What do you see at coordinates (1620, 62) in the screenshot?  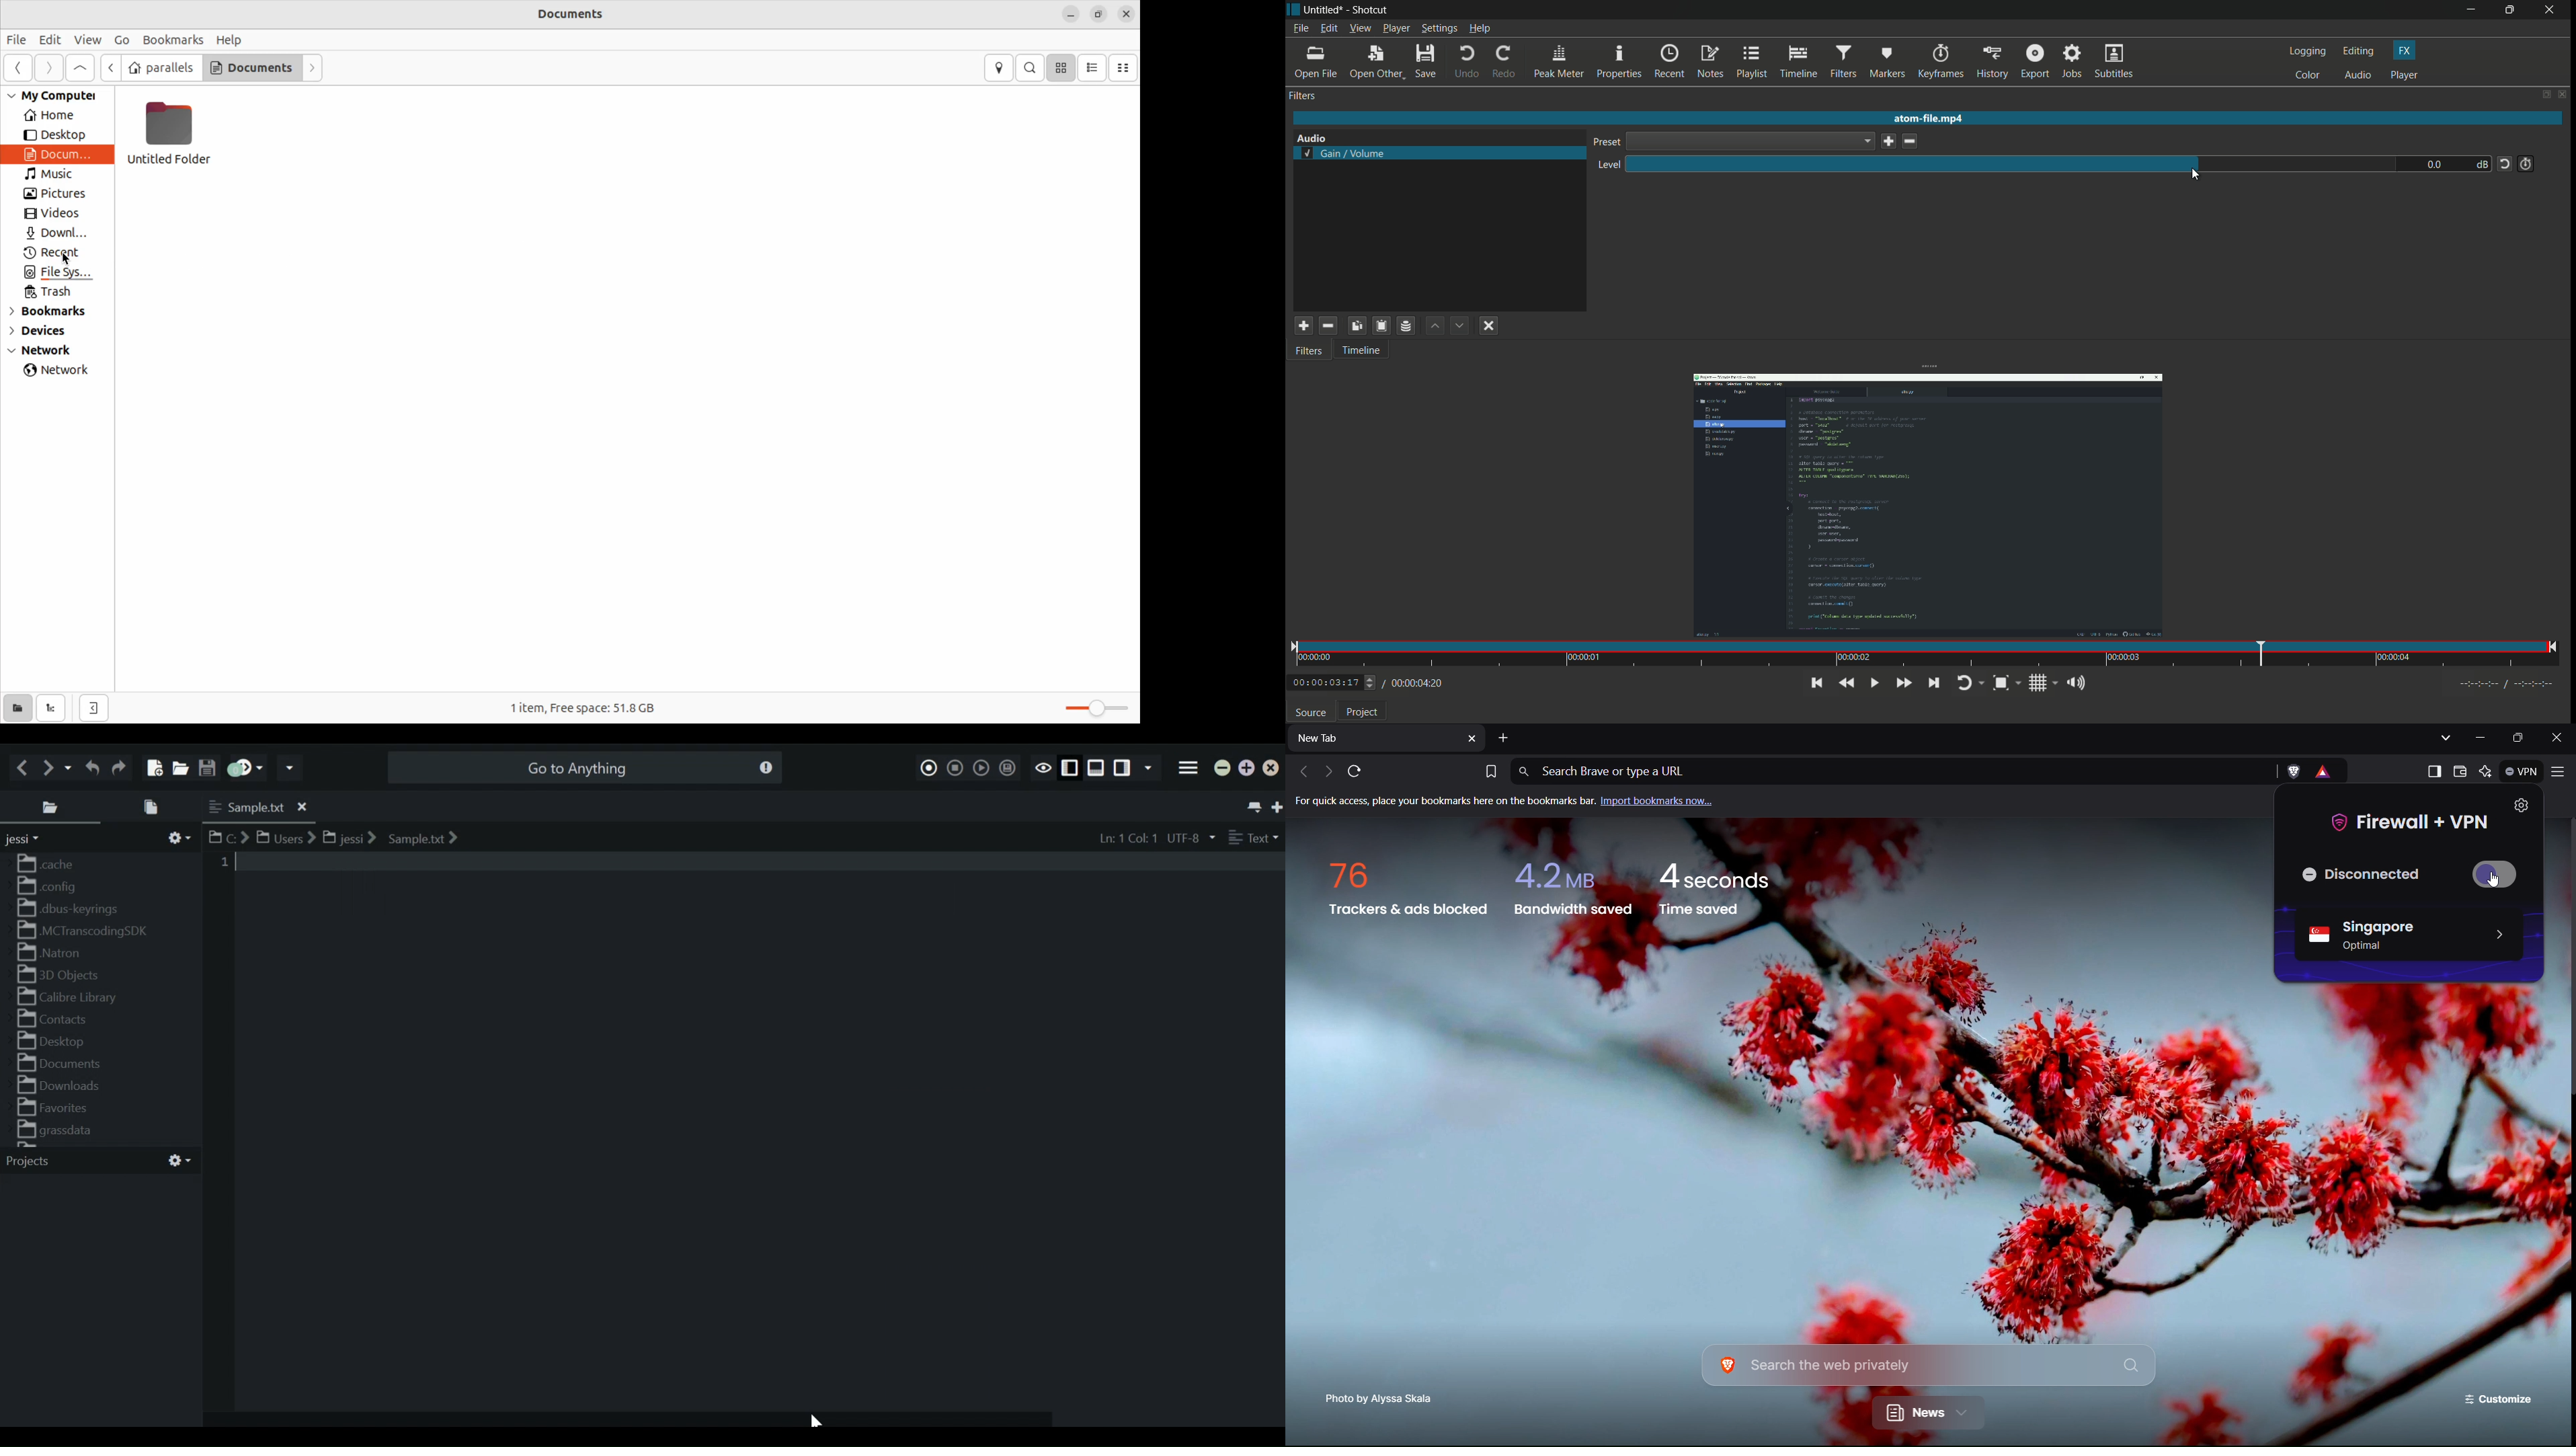 I see `properties` at bounding box center [1620, 62].